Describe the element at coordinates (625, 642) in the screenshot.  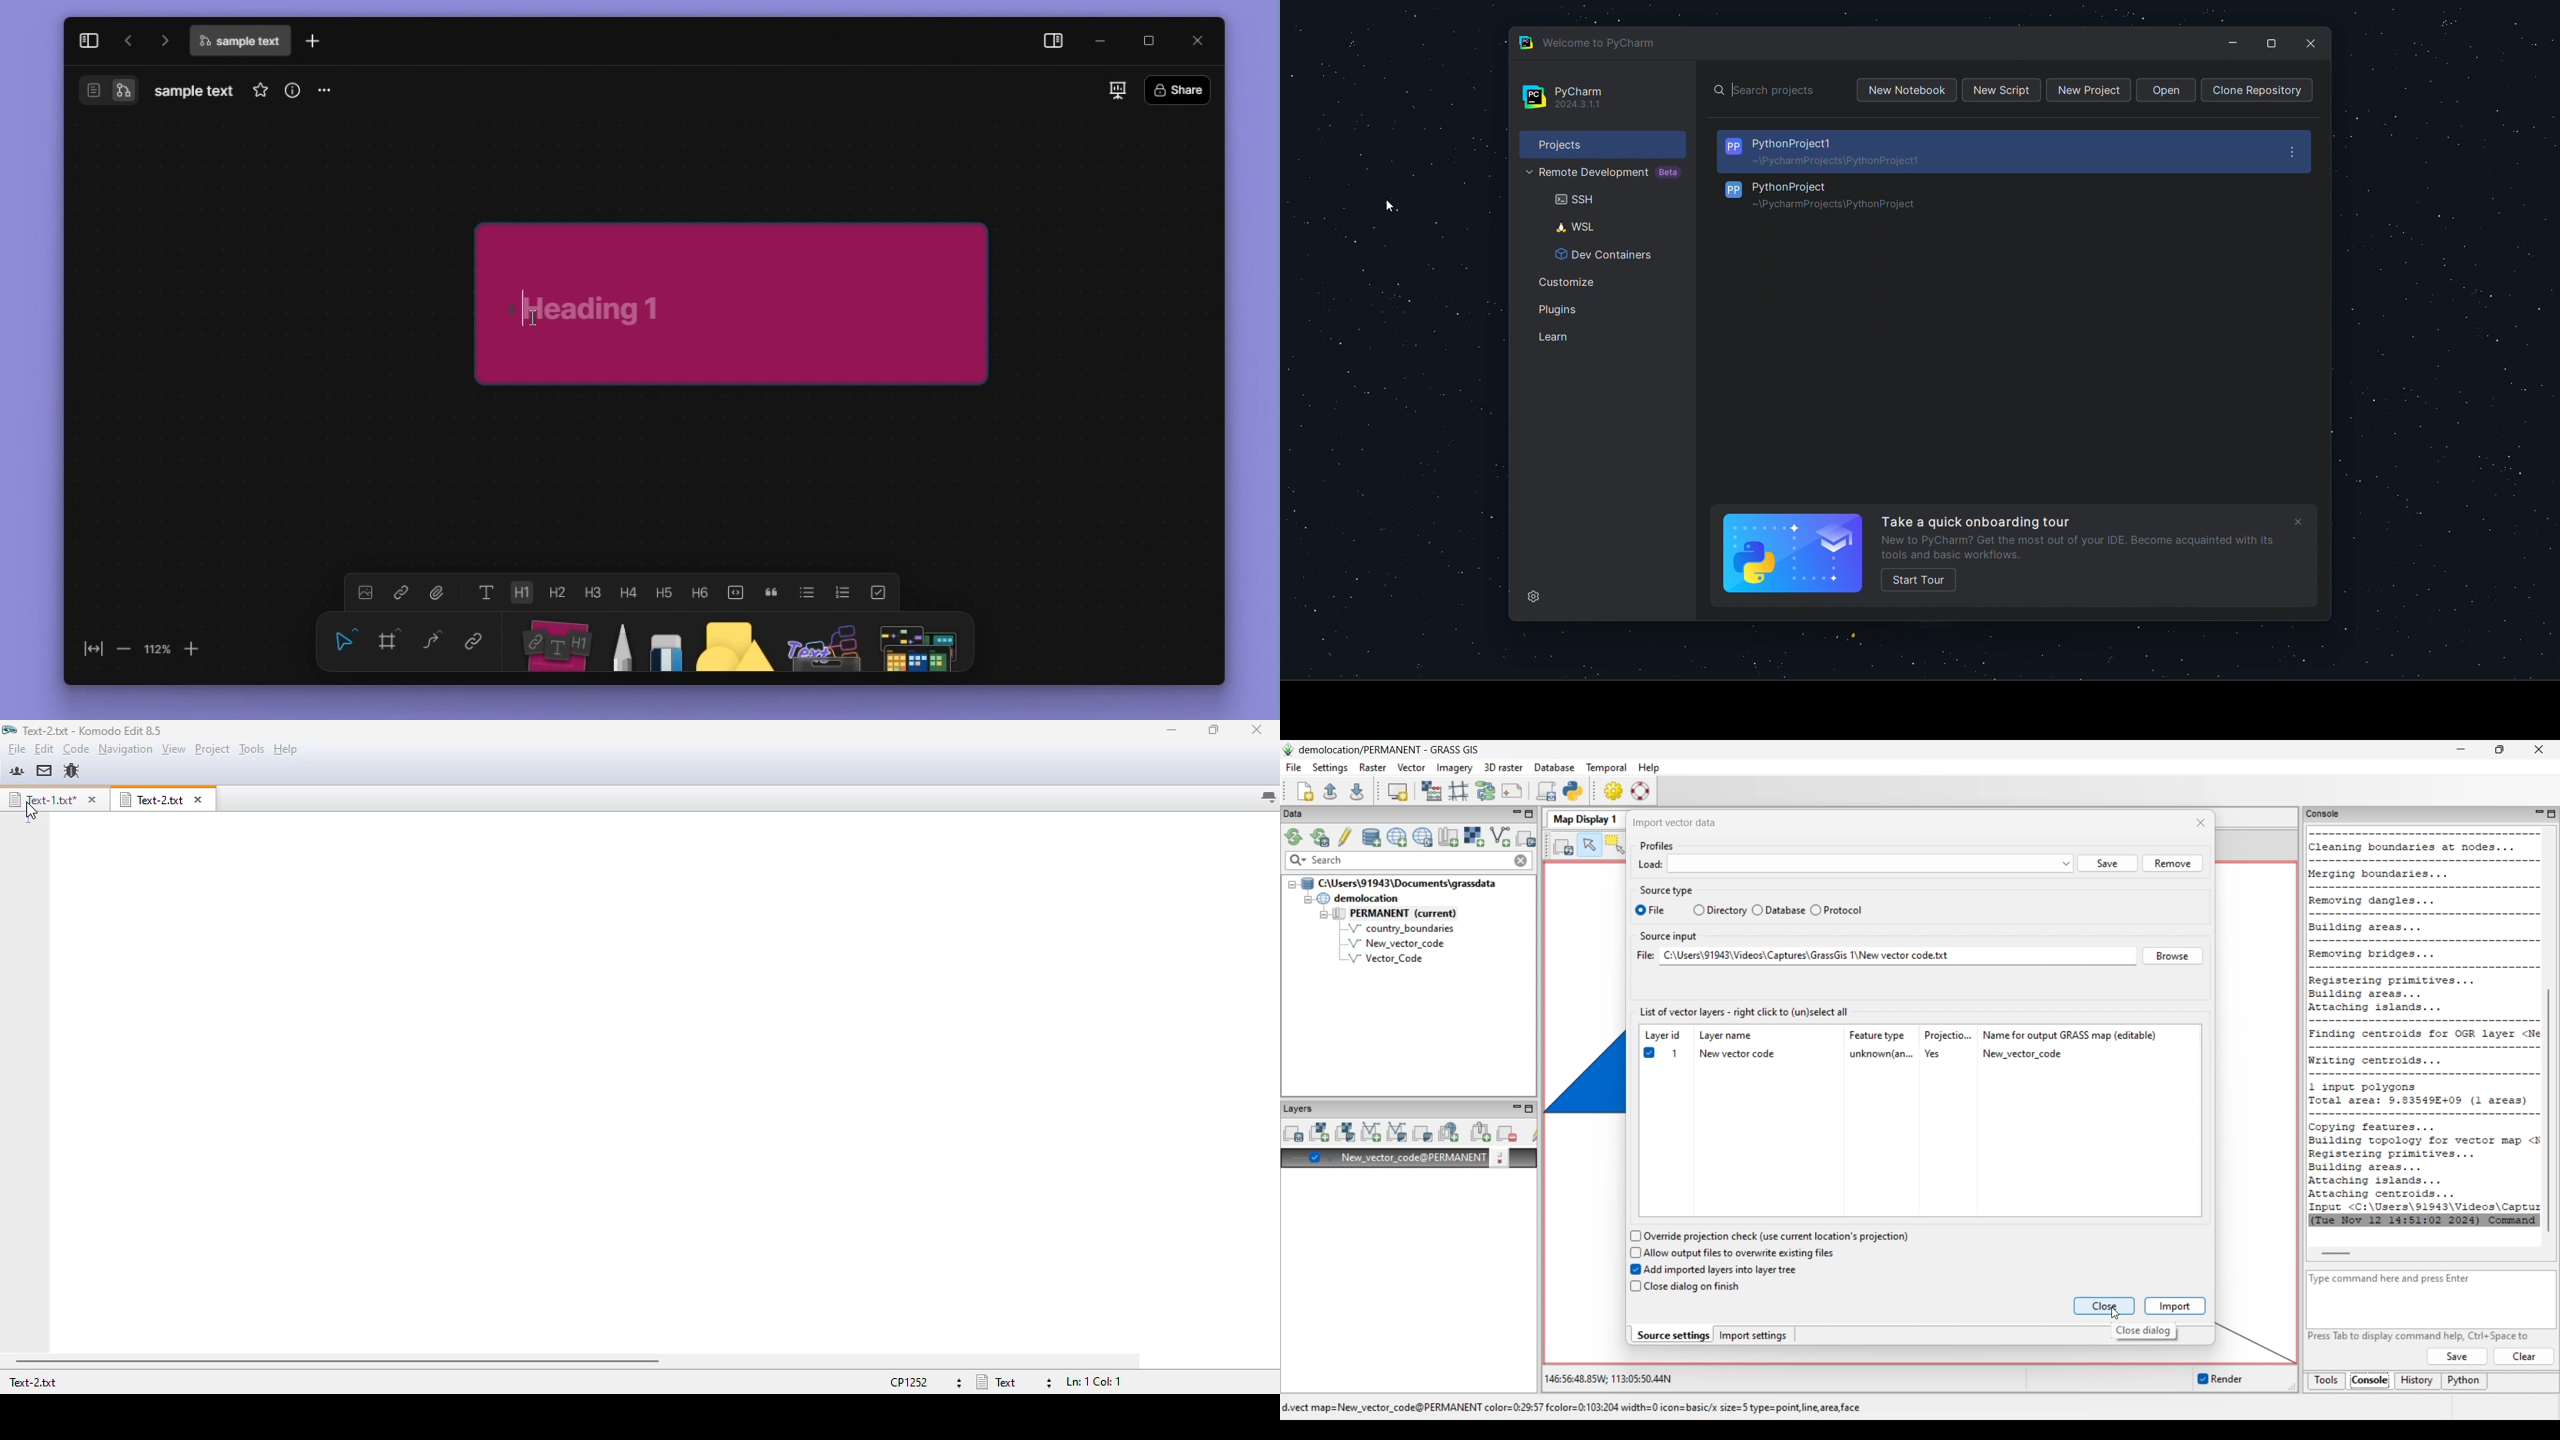
I see `pen` at that location.